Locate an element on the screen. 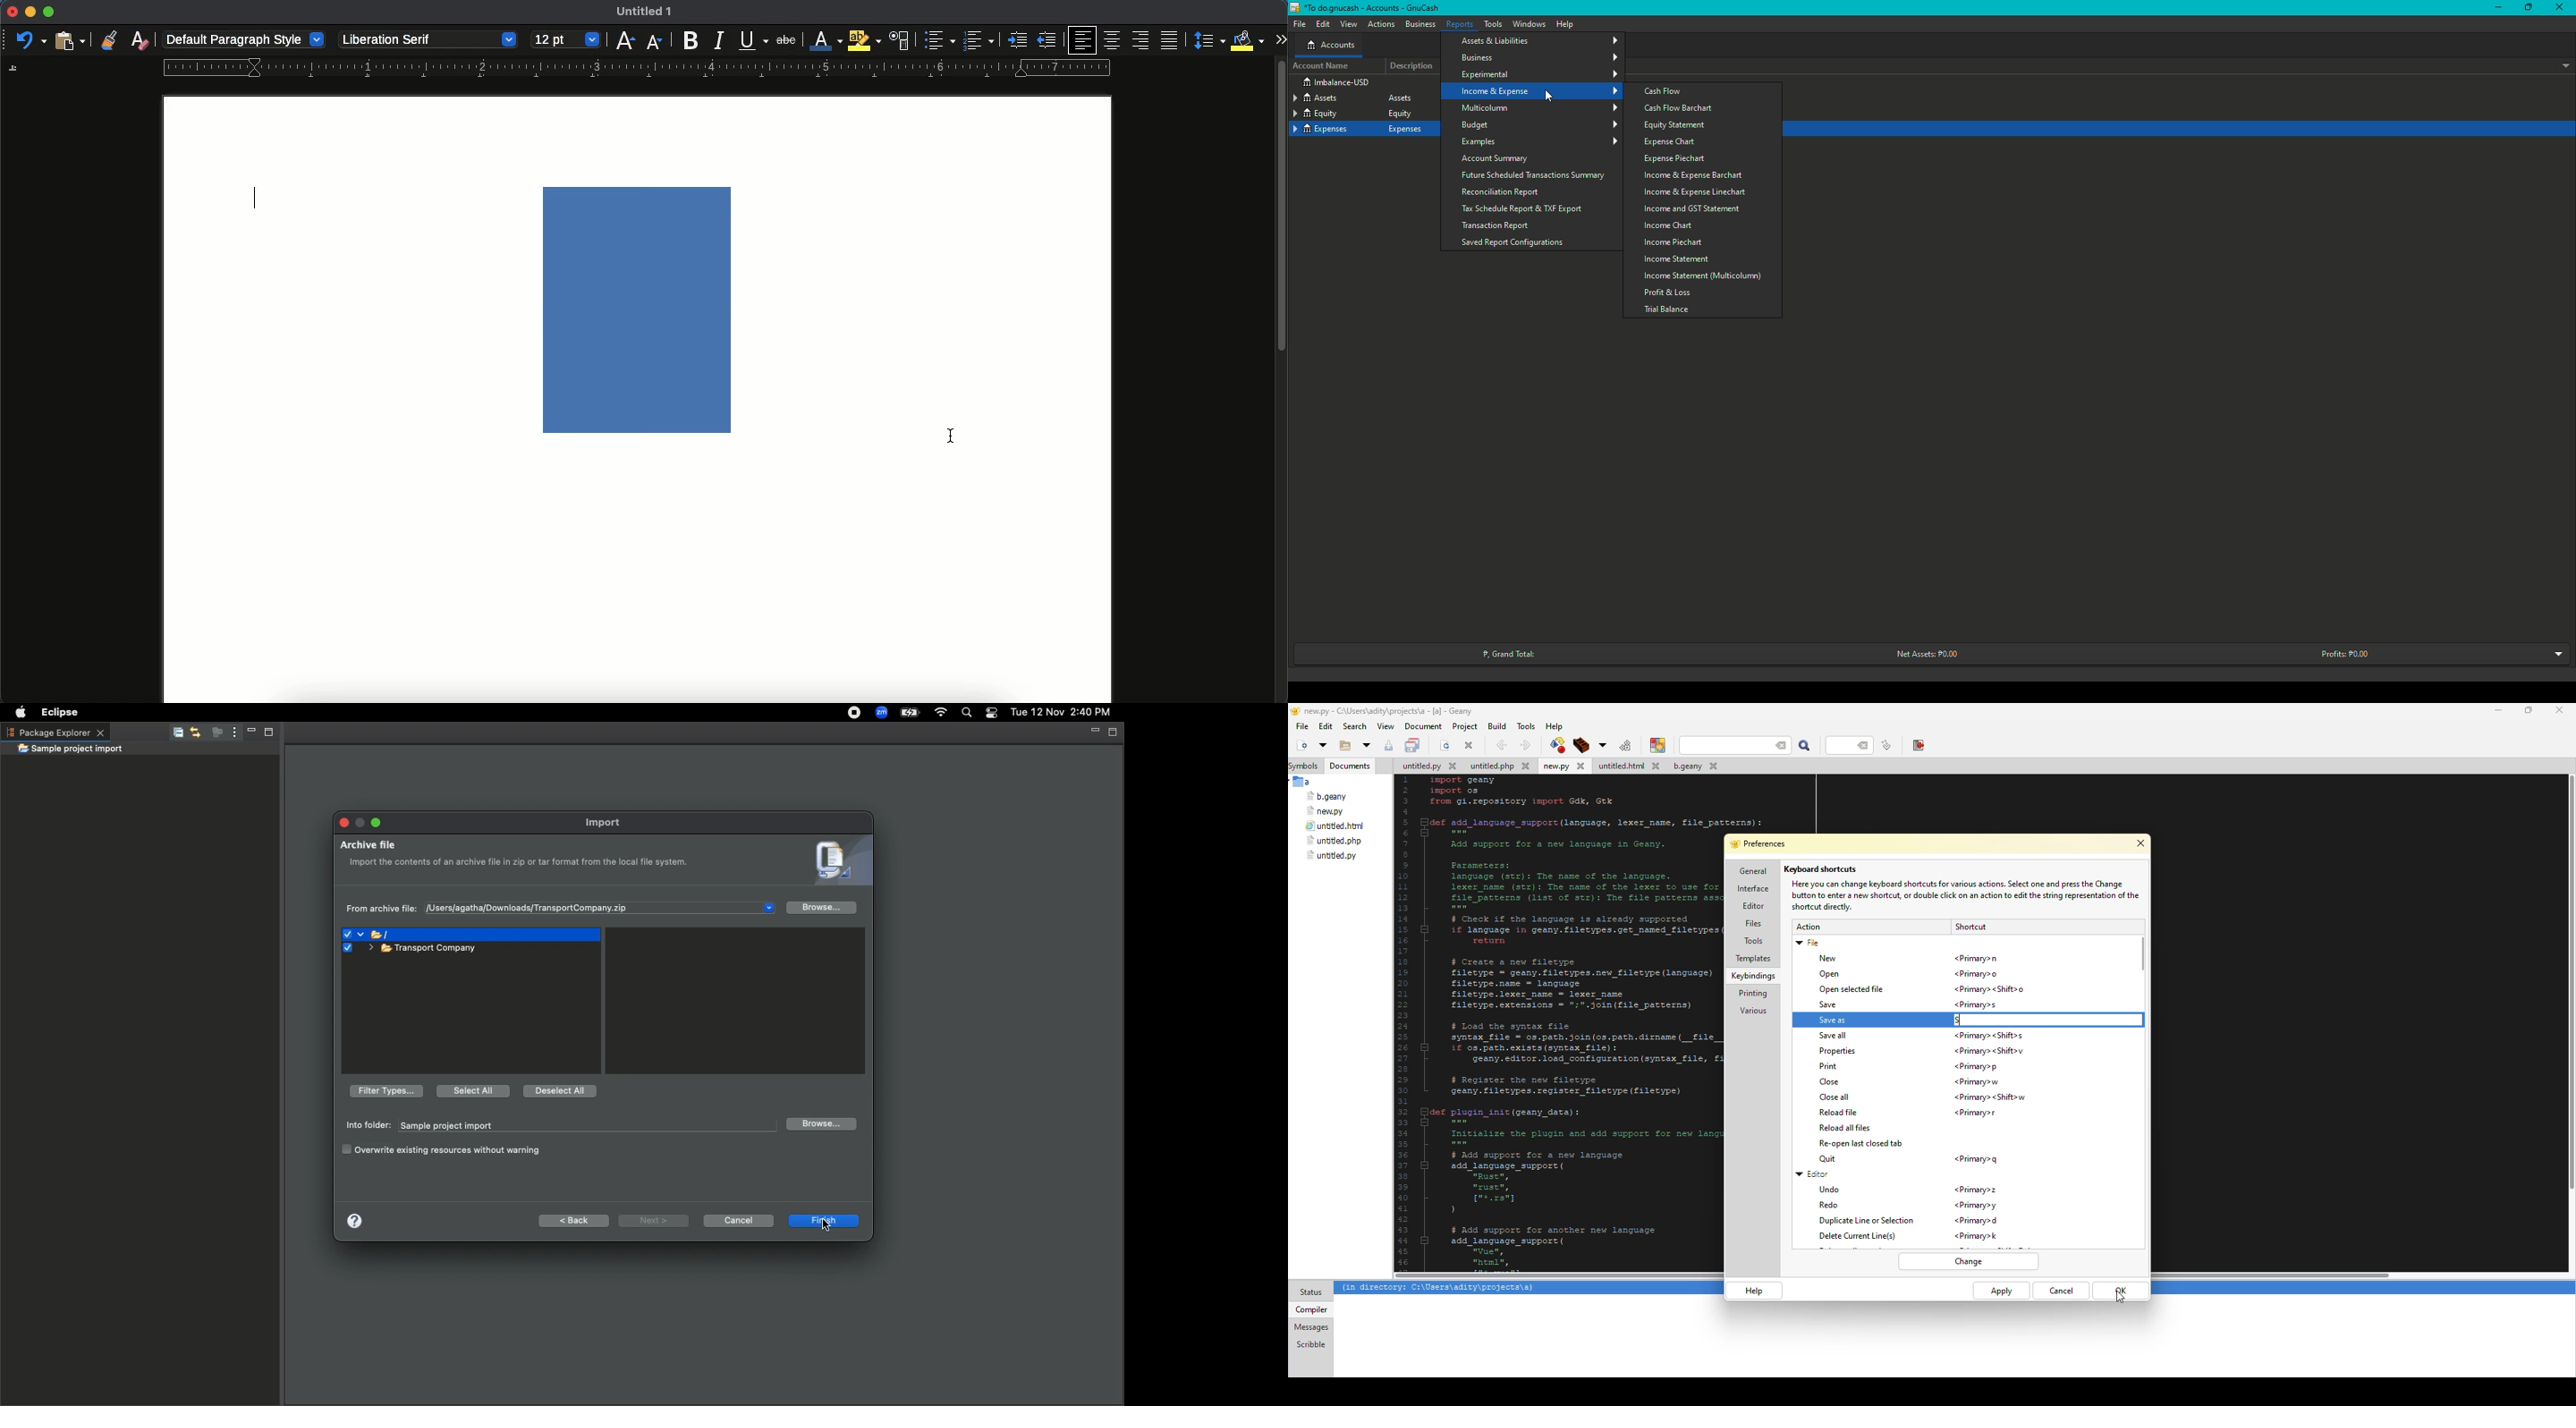 The width and height of the screenshot is (2576, 1428). maximize is located at coordinates (376, 821).